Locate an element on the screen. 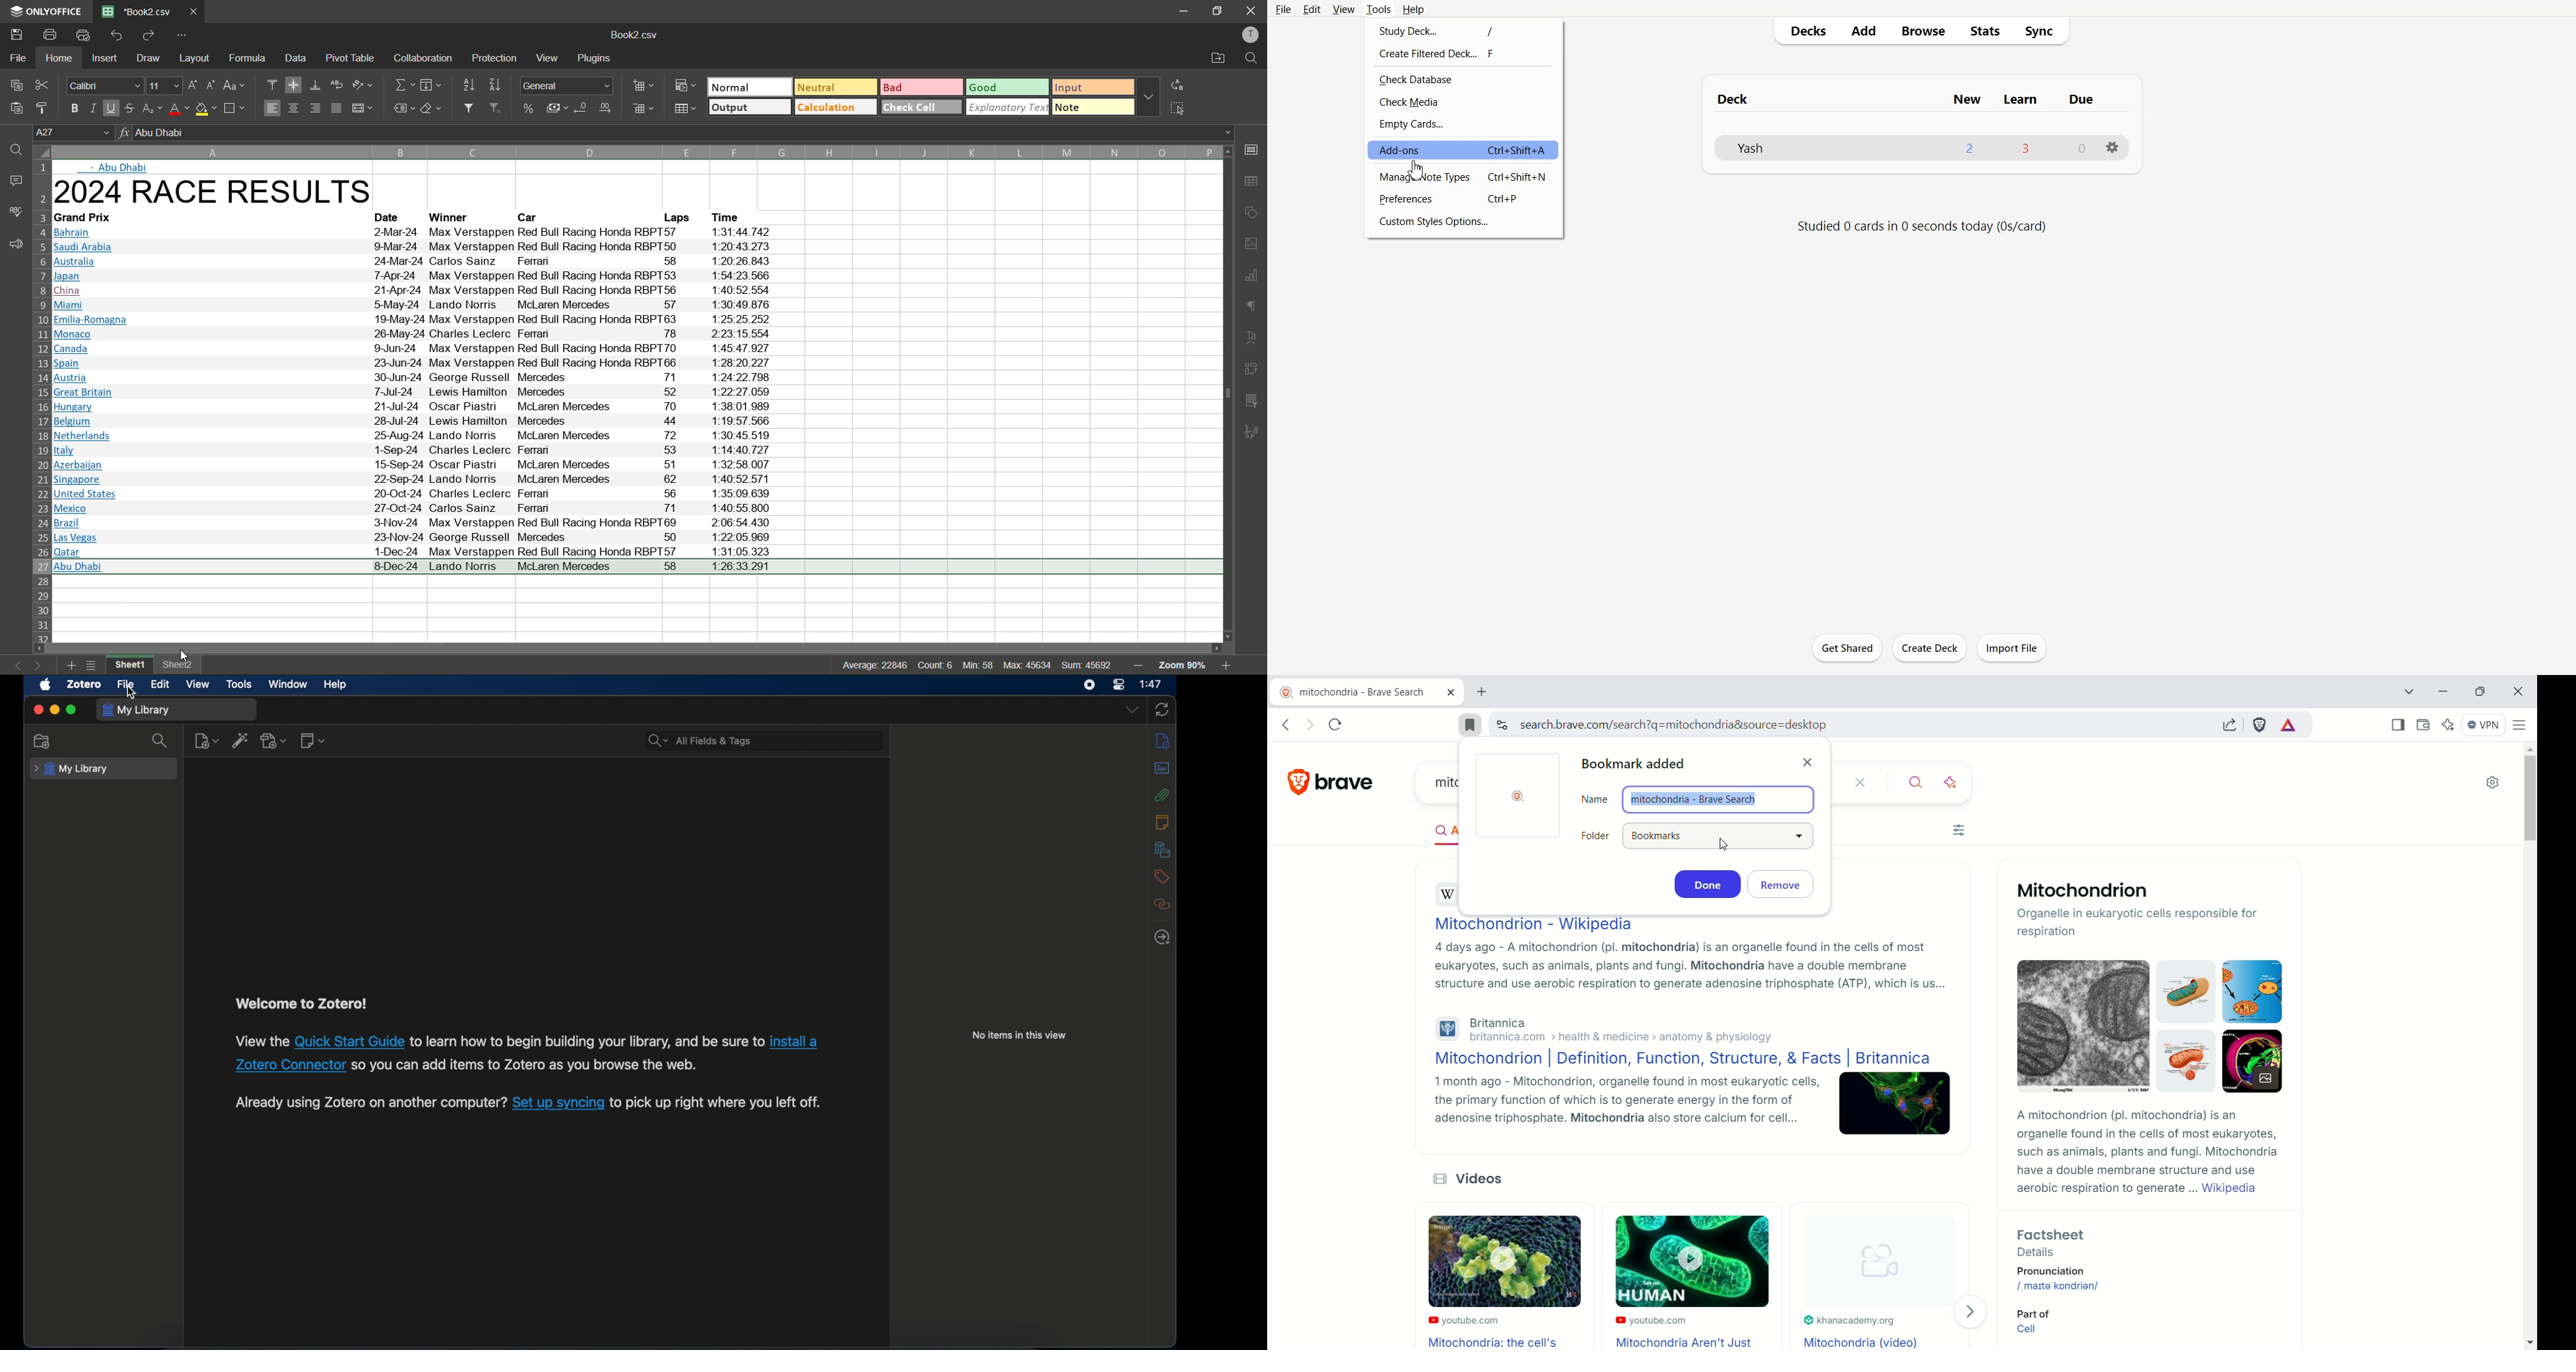 The height and width of the screenshot is (1372, 2576). font color is located at coordinates (178, 108).